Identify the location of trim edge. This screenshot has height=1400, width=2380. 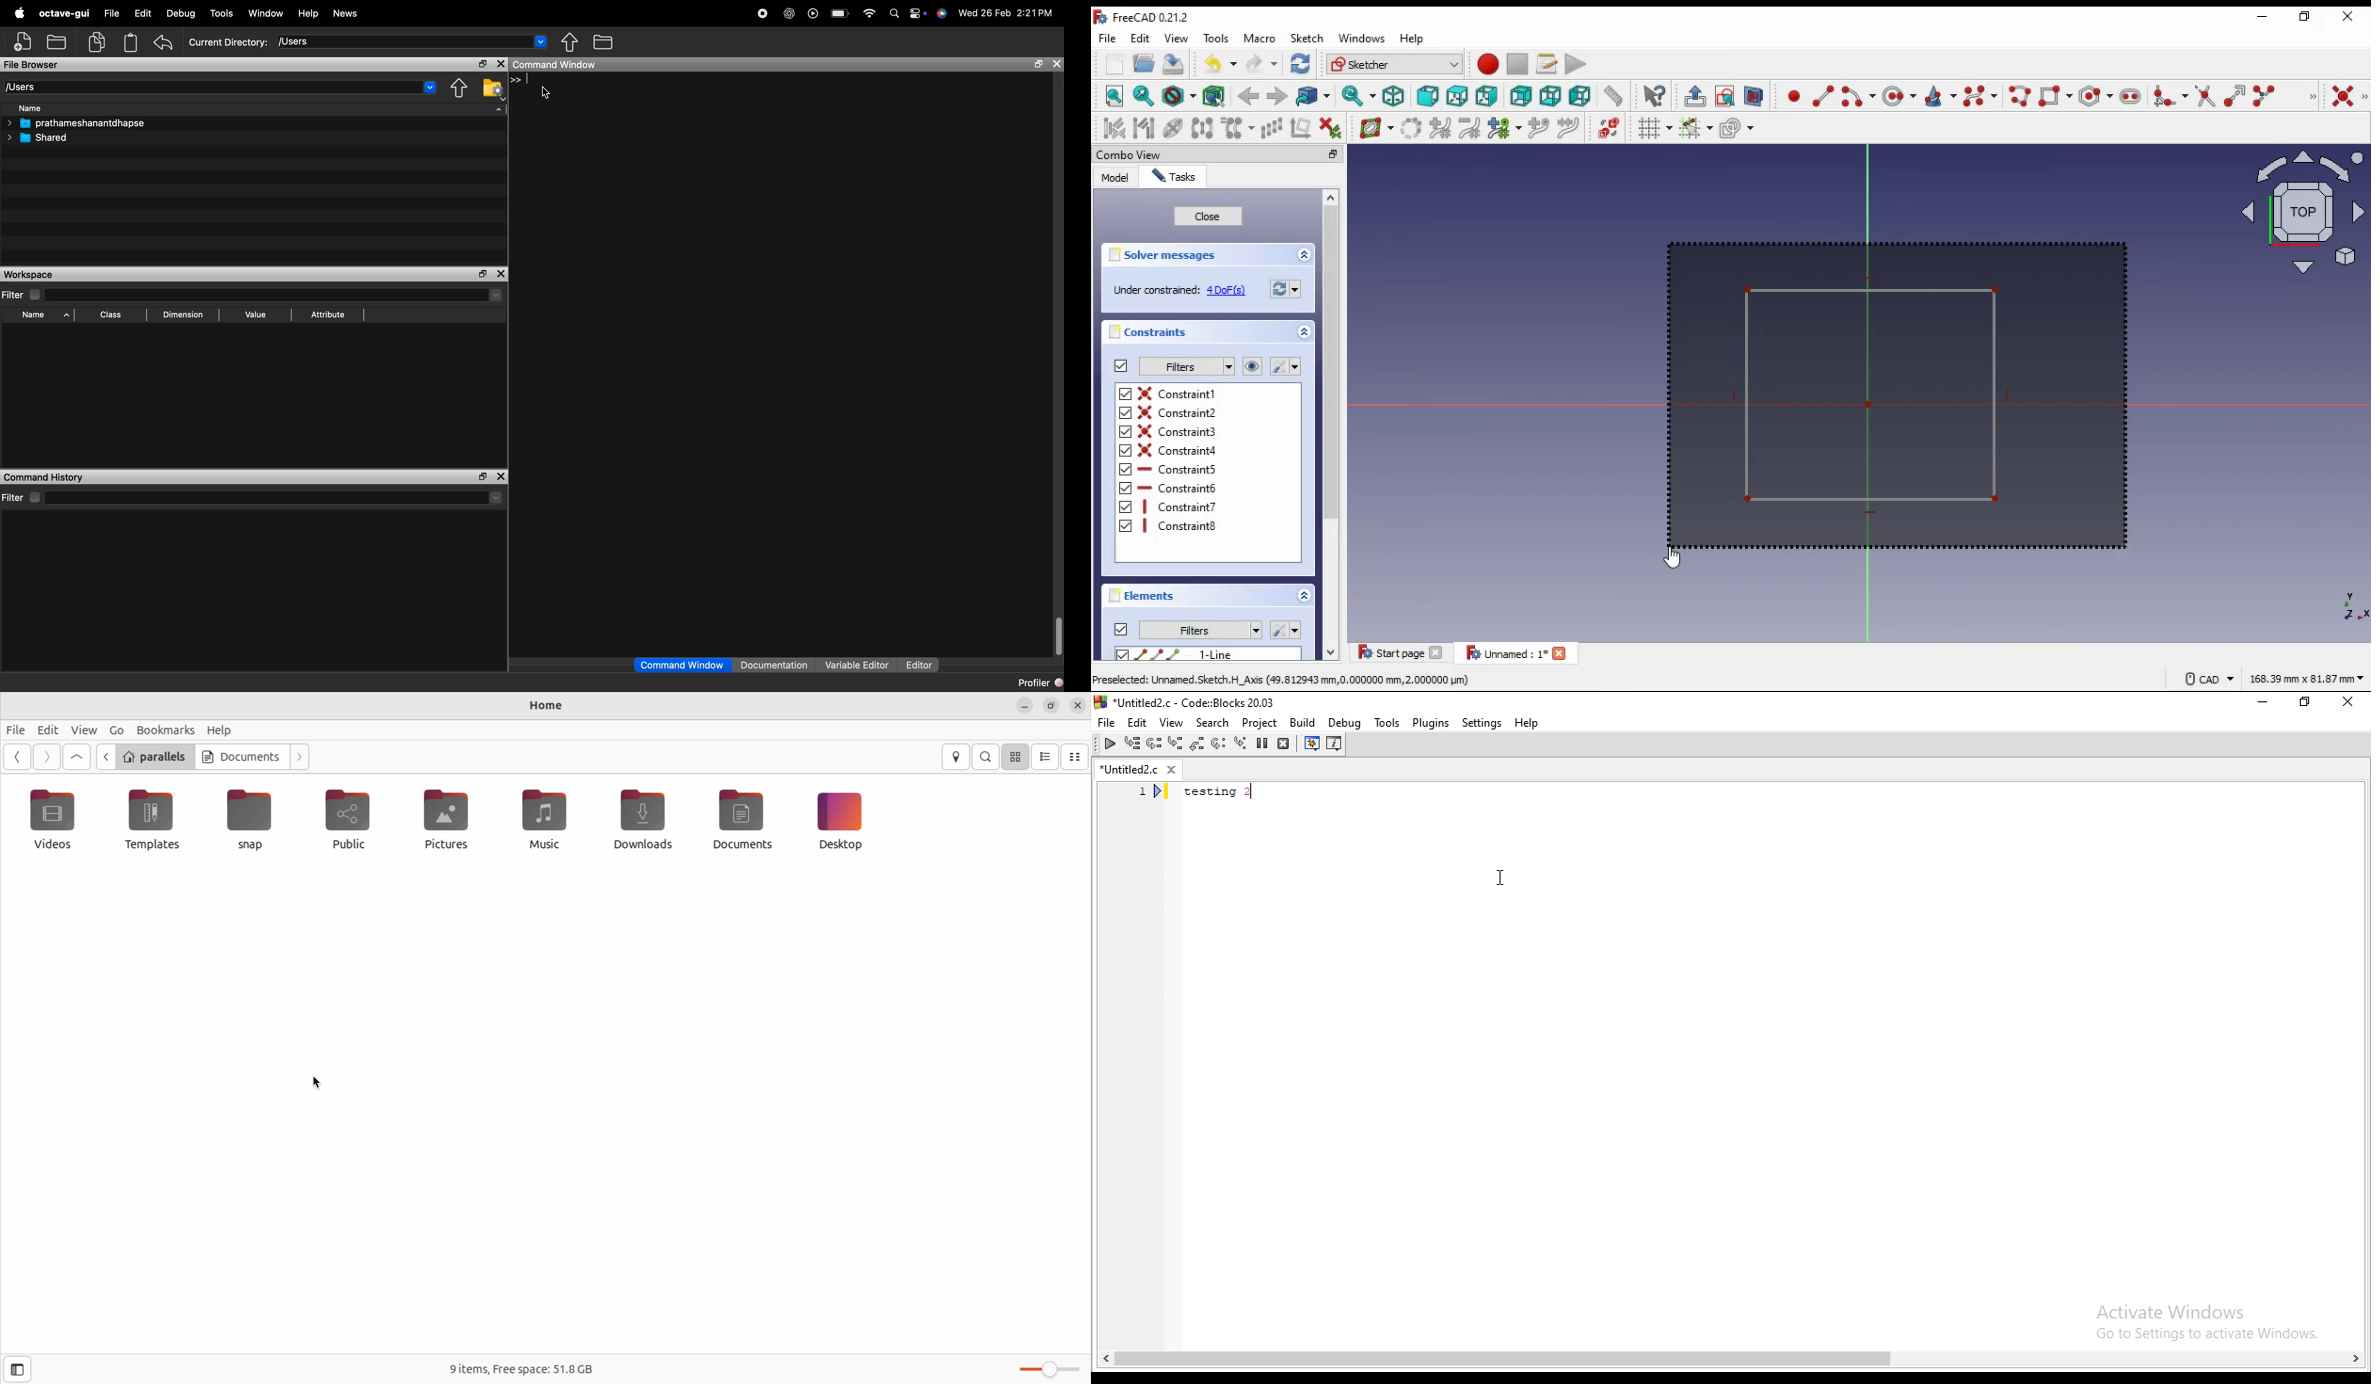
(2205, 95).